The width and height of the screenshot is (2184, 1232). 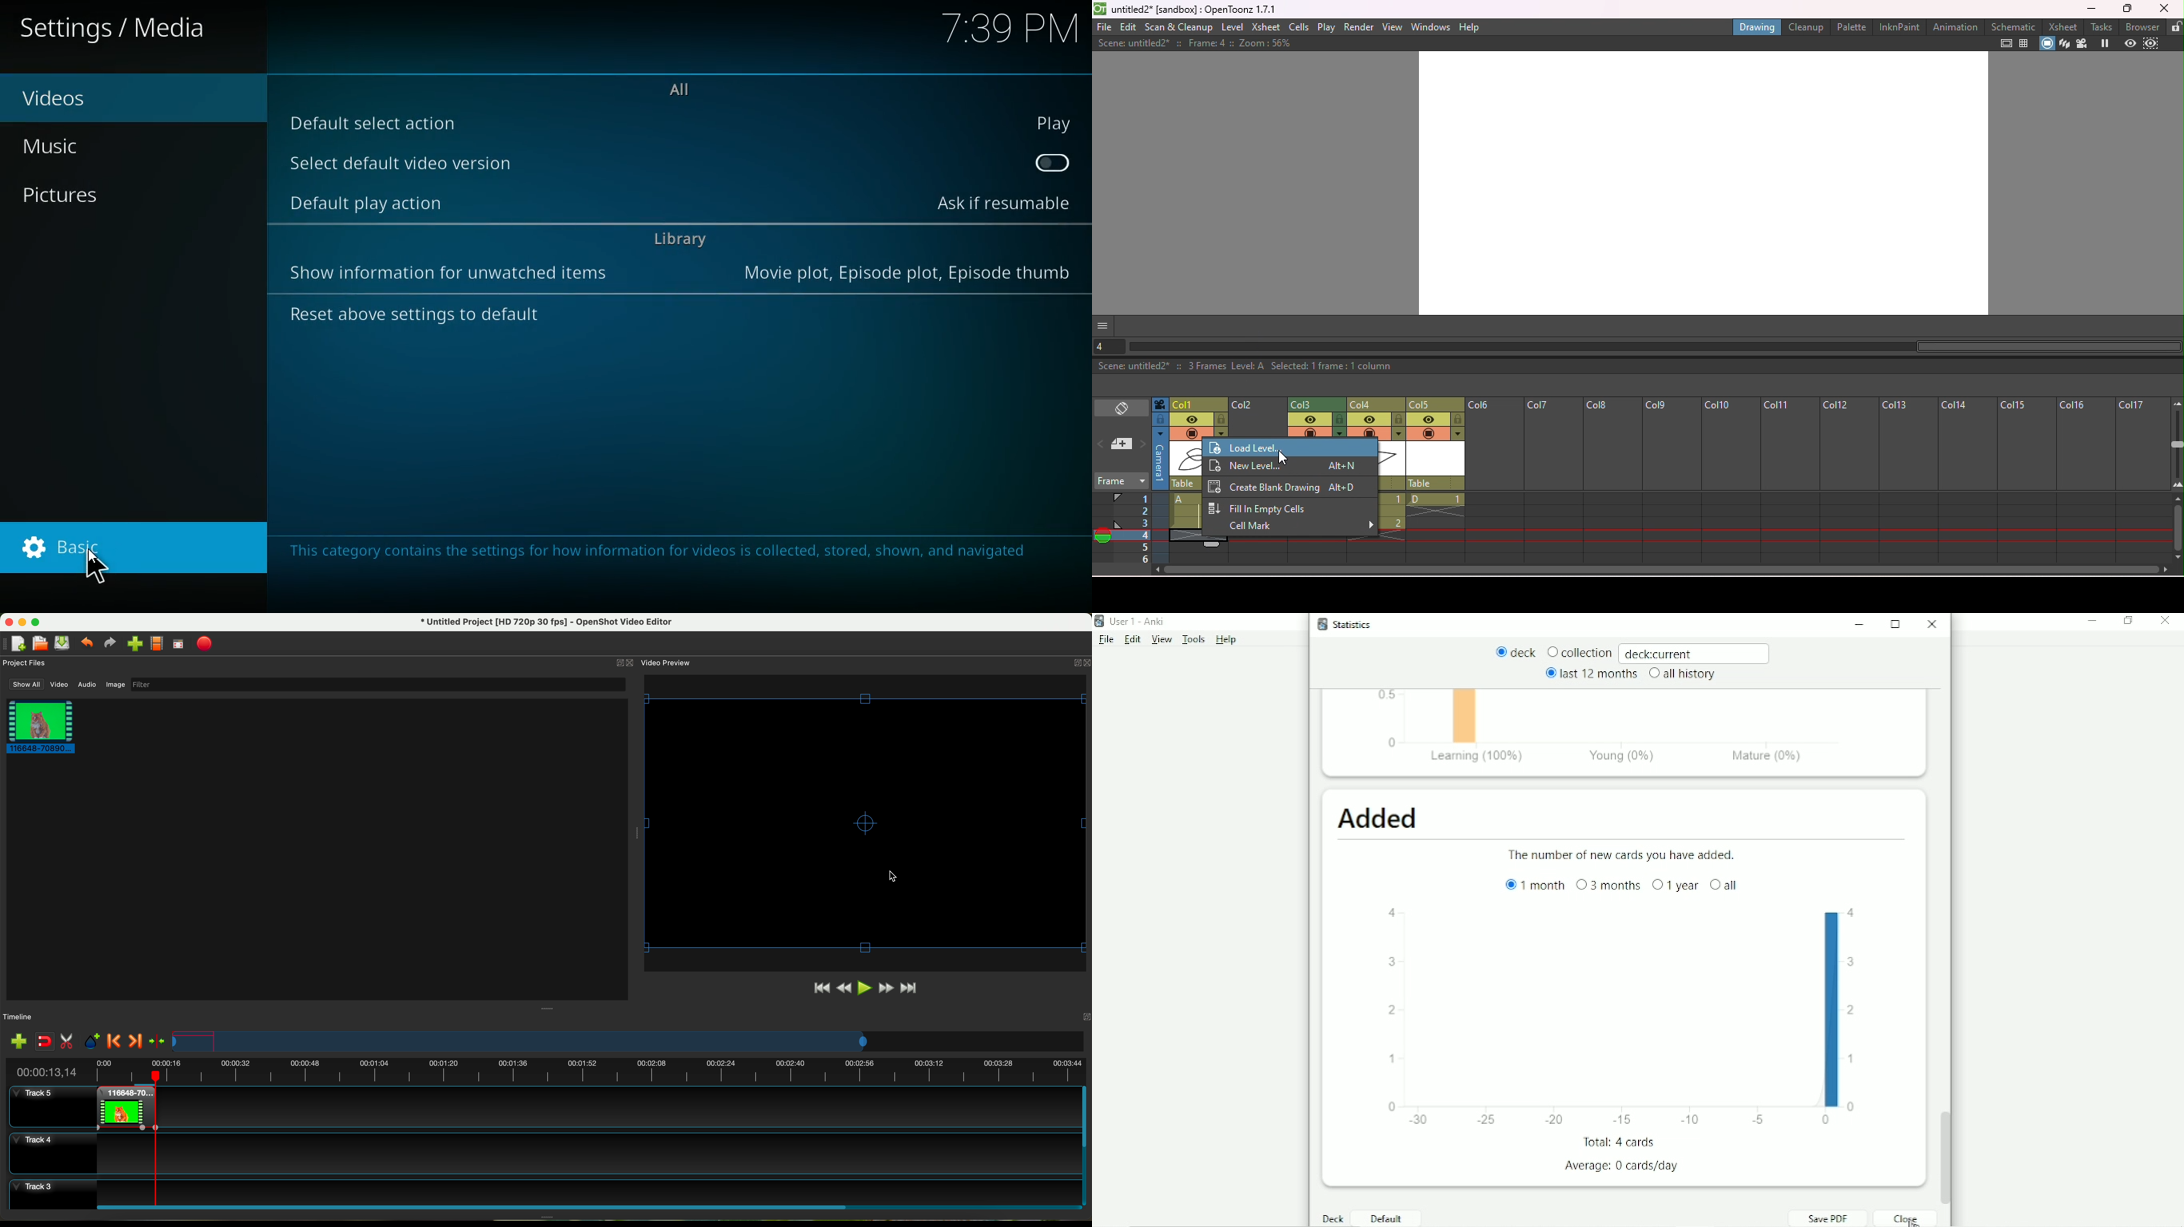 What do you see at coordinates (2093, 621) in the screenshot?
I see `Minimize` at bounding box center [2093, 621].